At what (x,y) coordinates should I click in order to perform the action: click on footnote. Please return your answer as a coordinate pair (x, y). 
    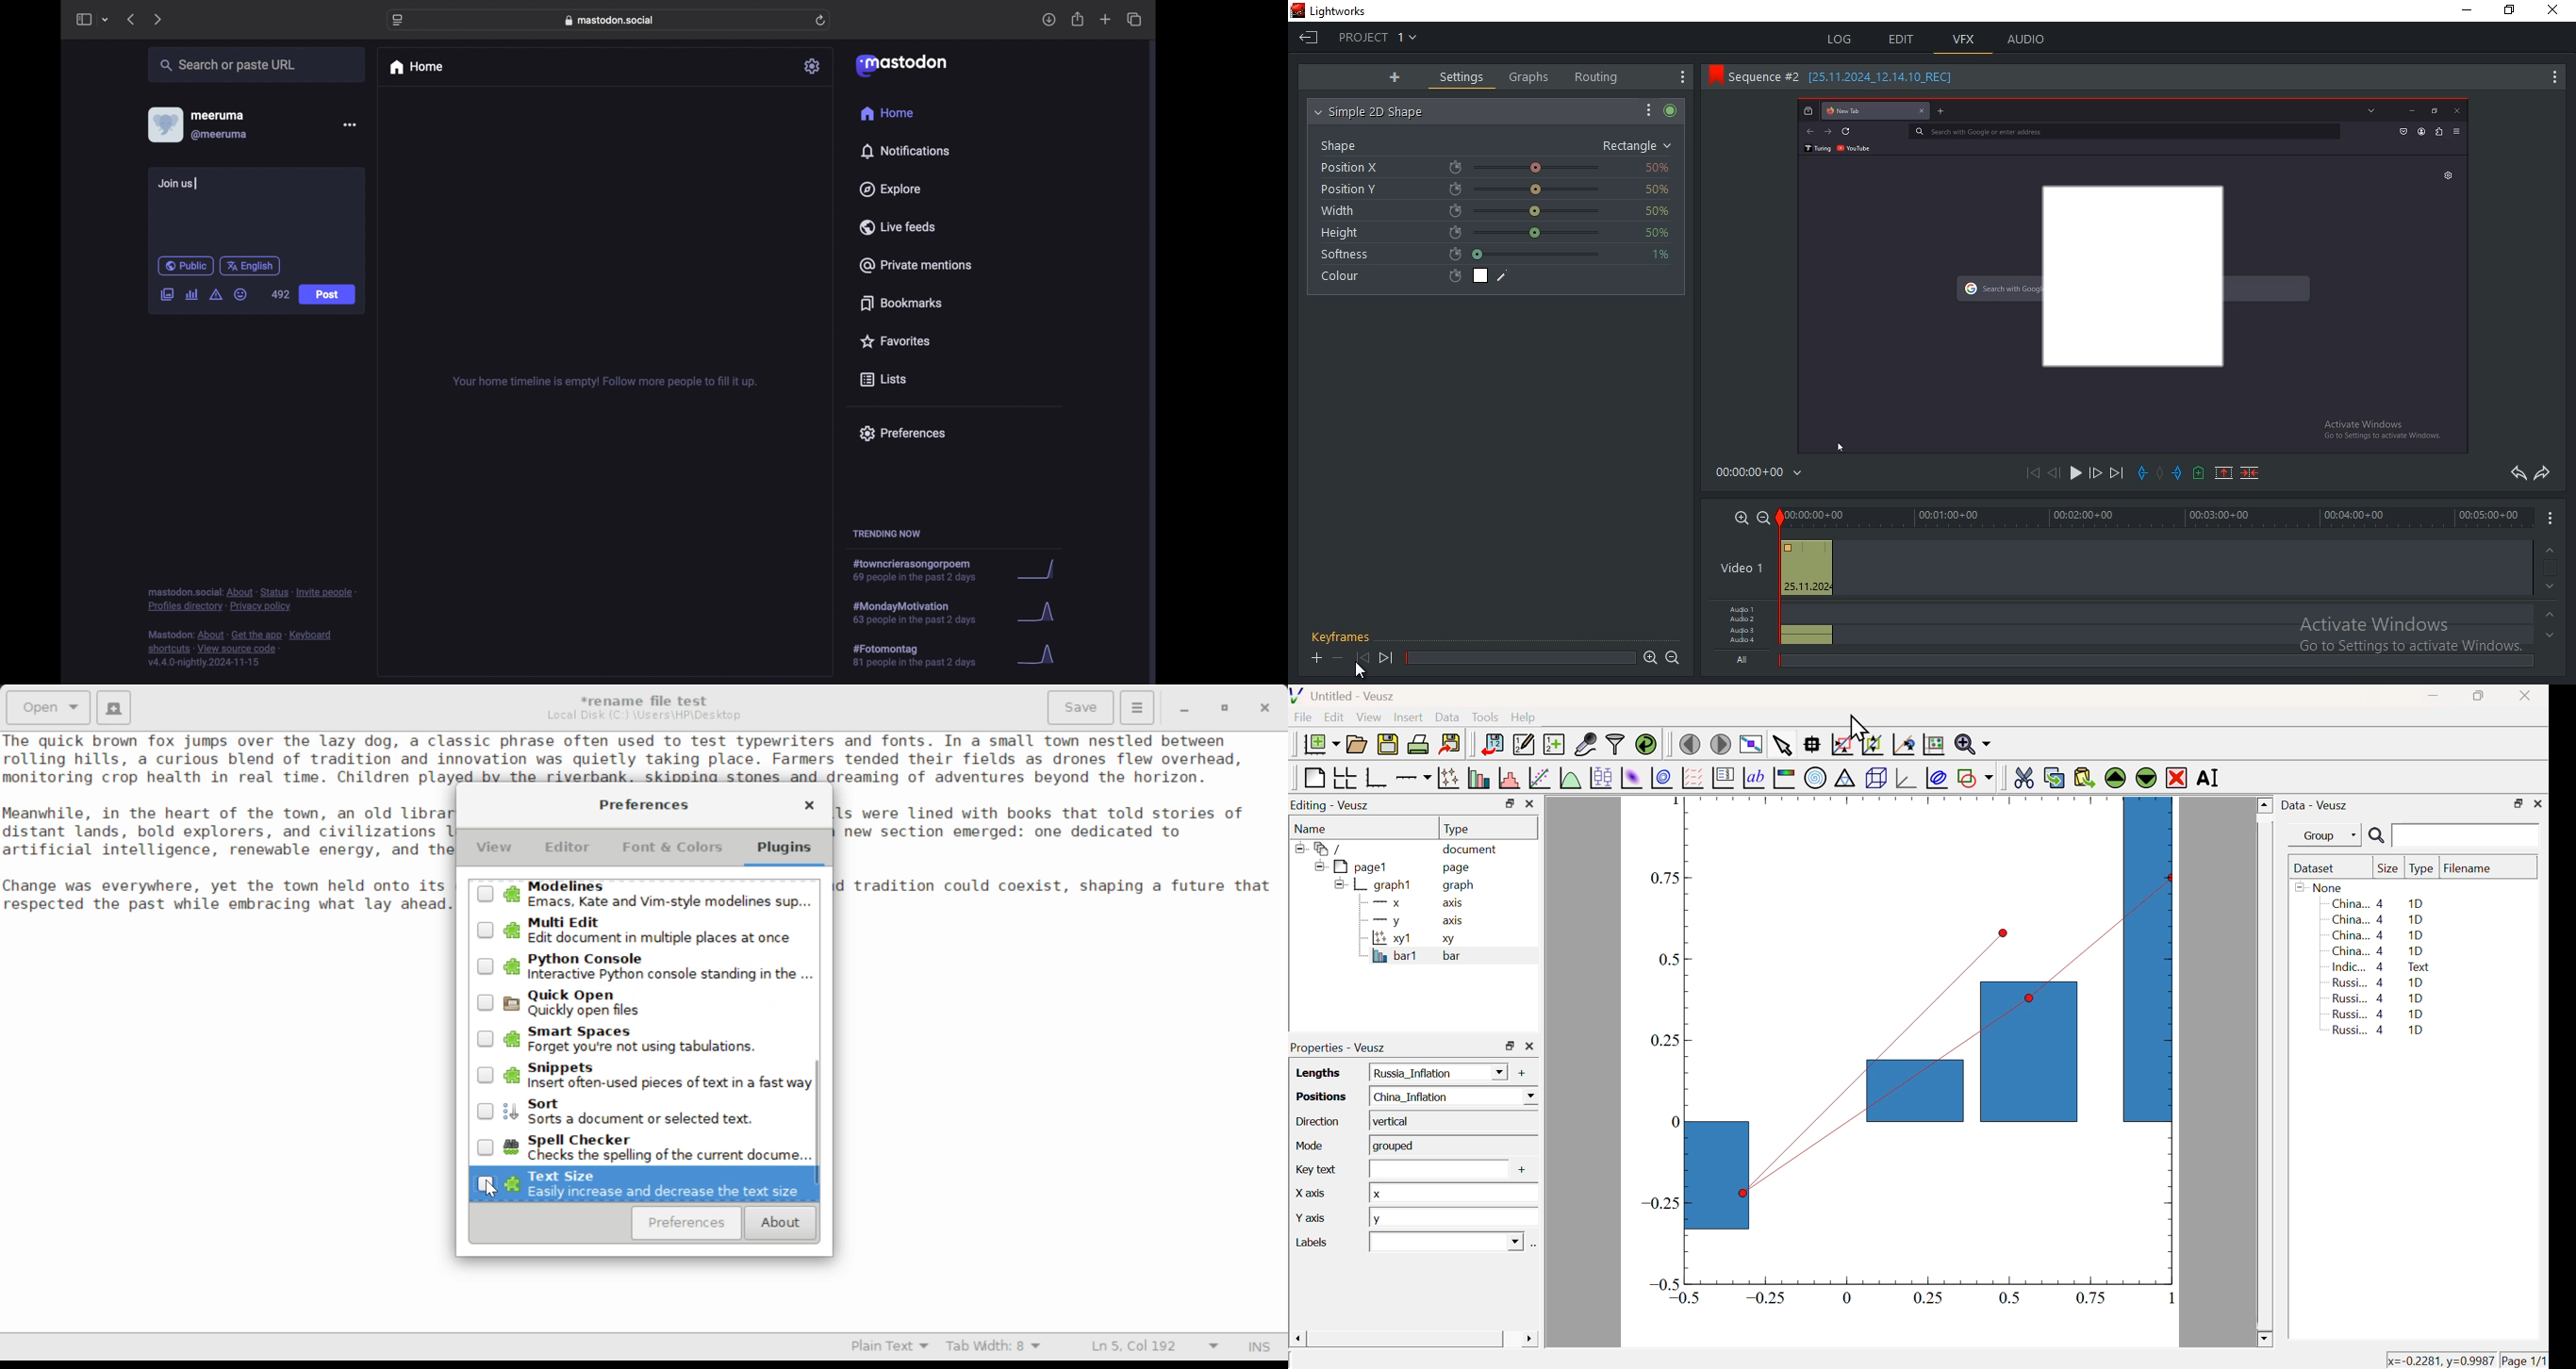
    Looking at the image, I should click on (242, 649).